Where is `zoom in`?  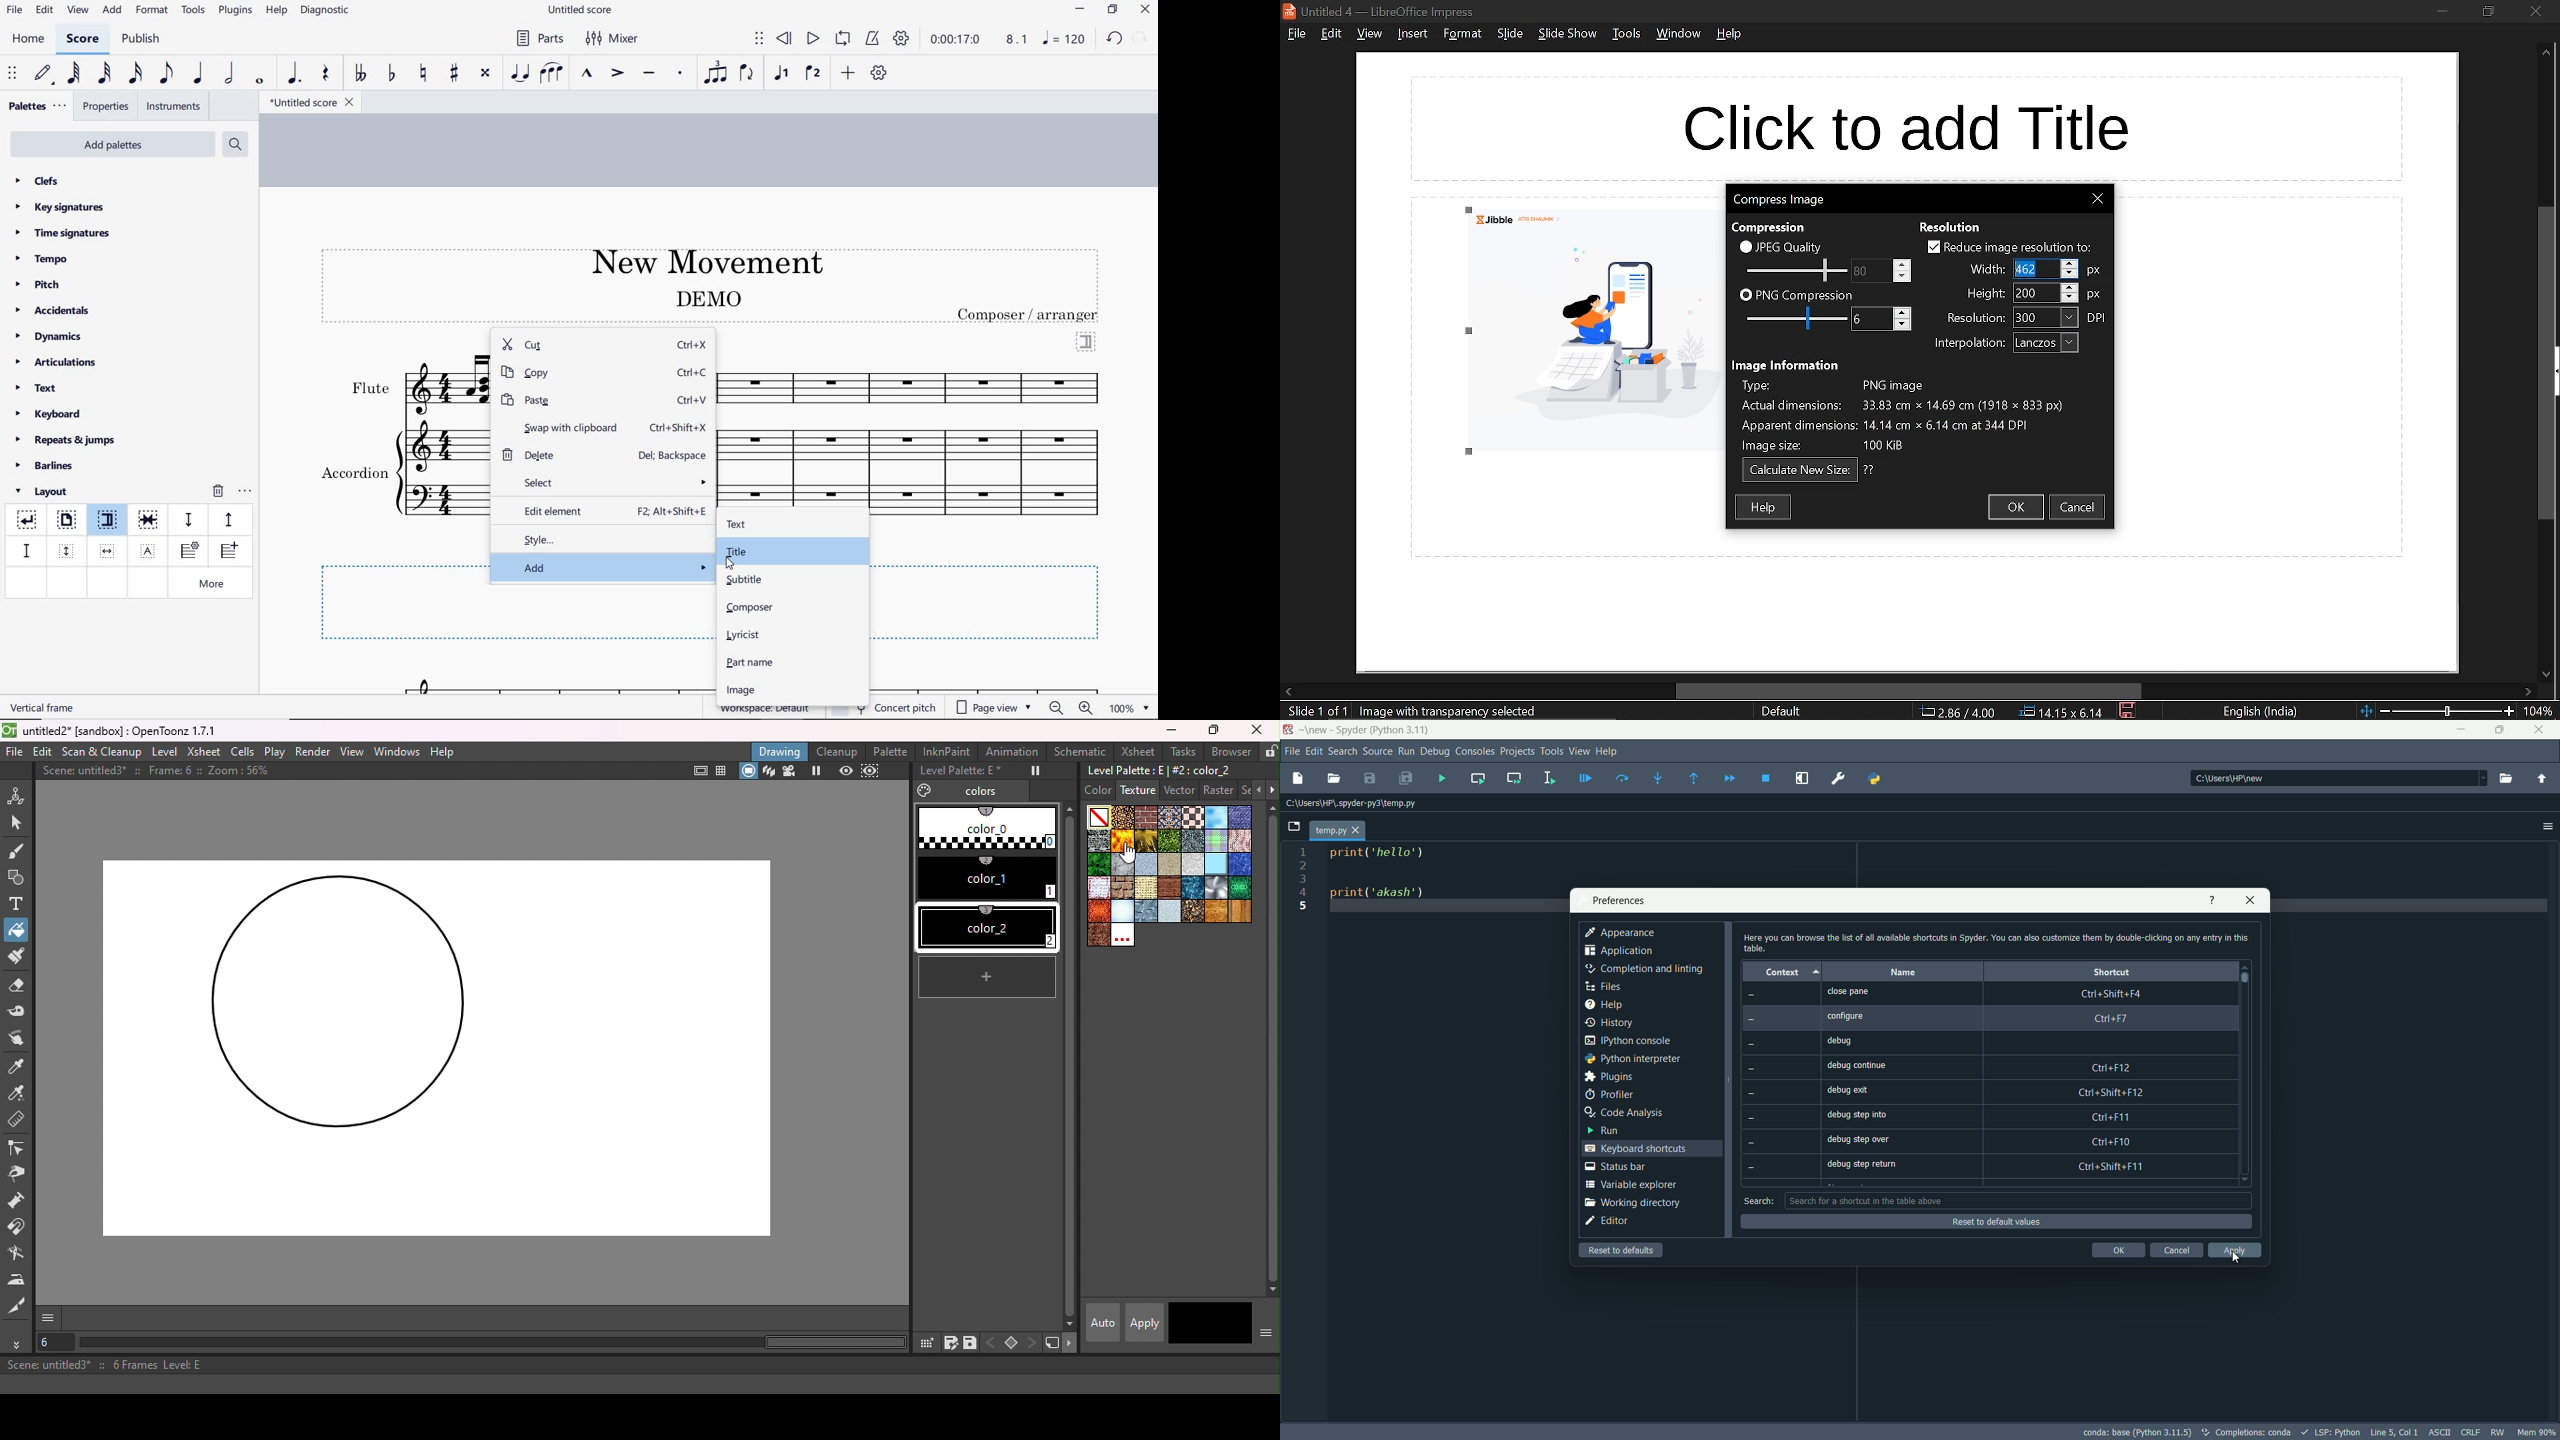 zoom in is located at coordinates (1089, 709).